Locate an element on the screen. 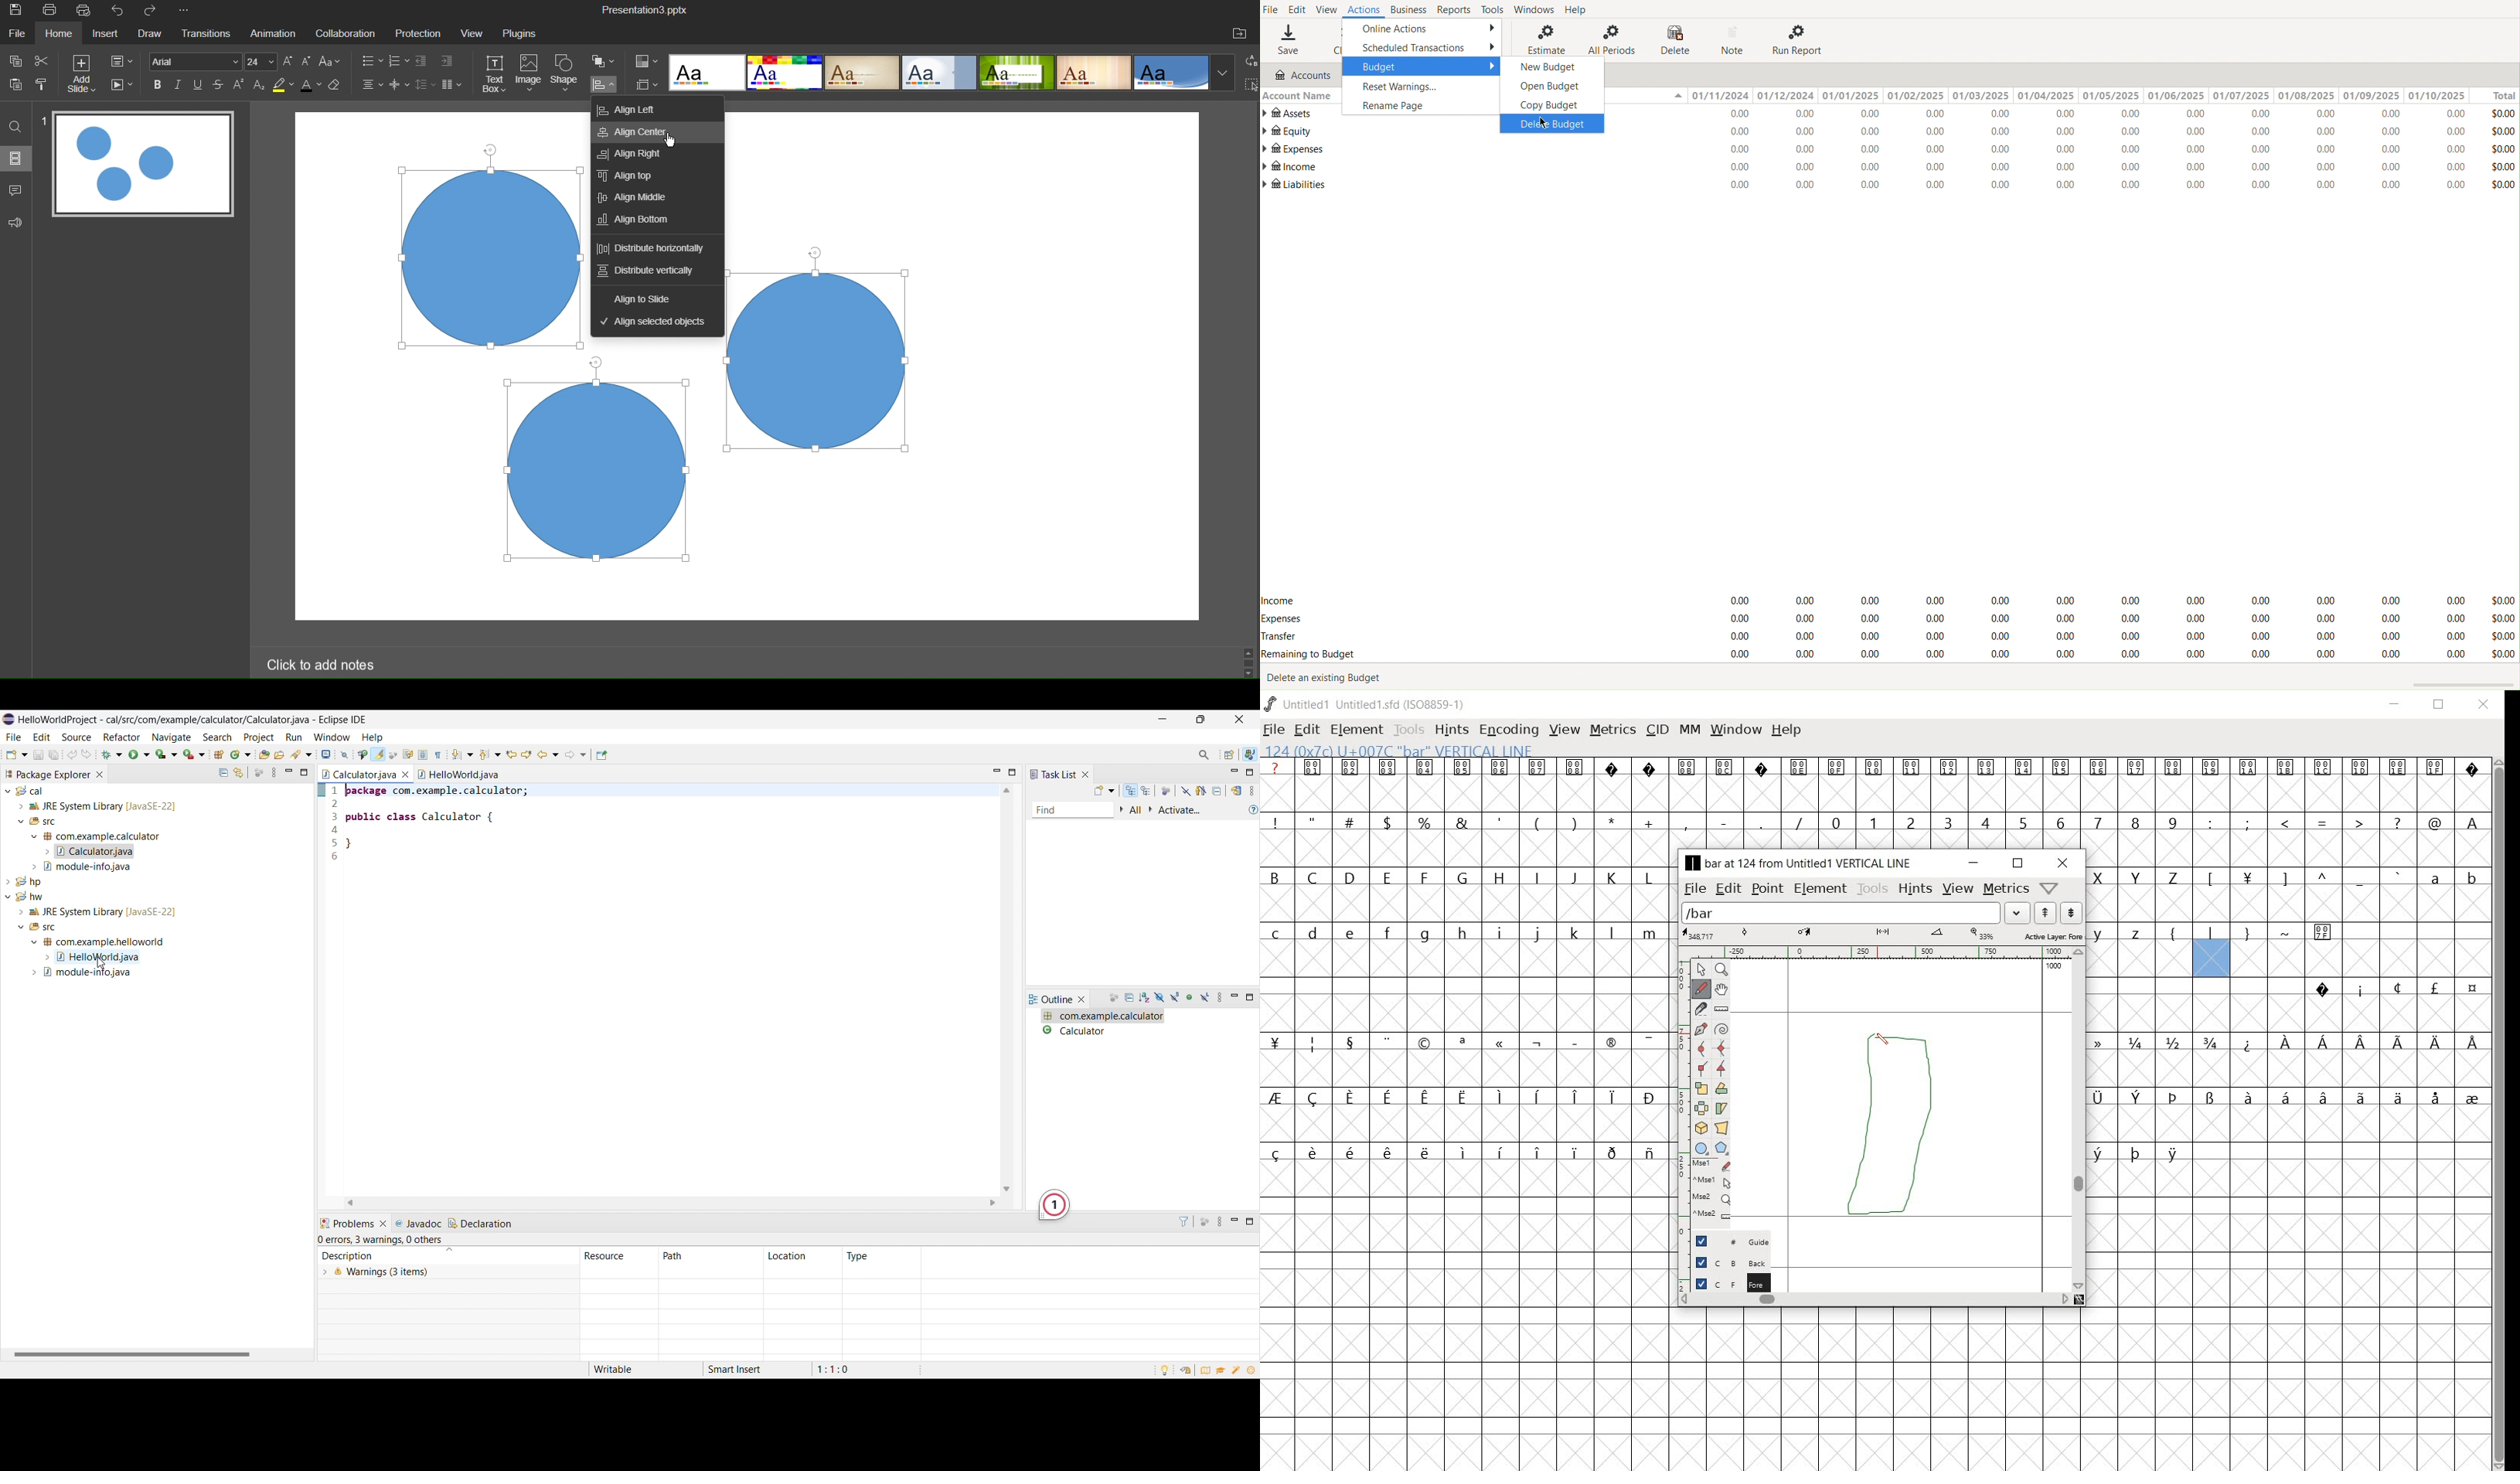 The image size is (2520, 1484). Protection is located at coordinates (420, 34).